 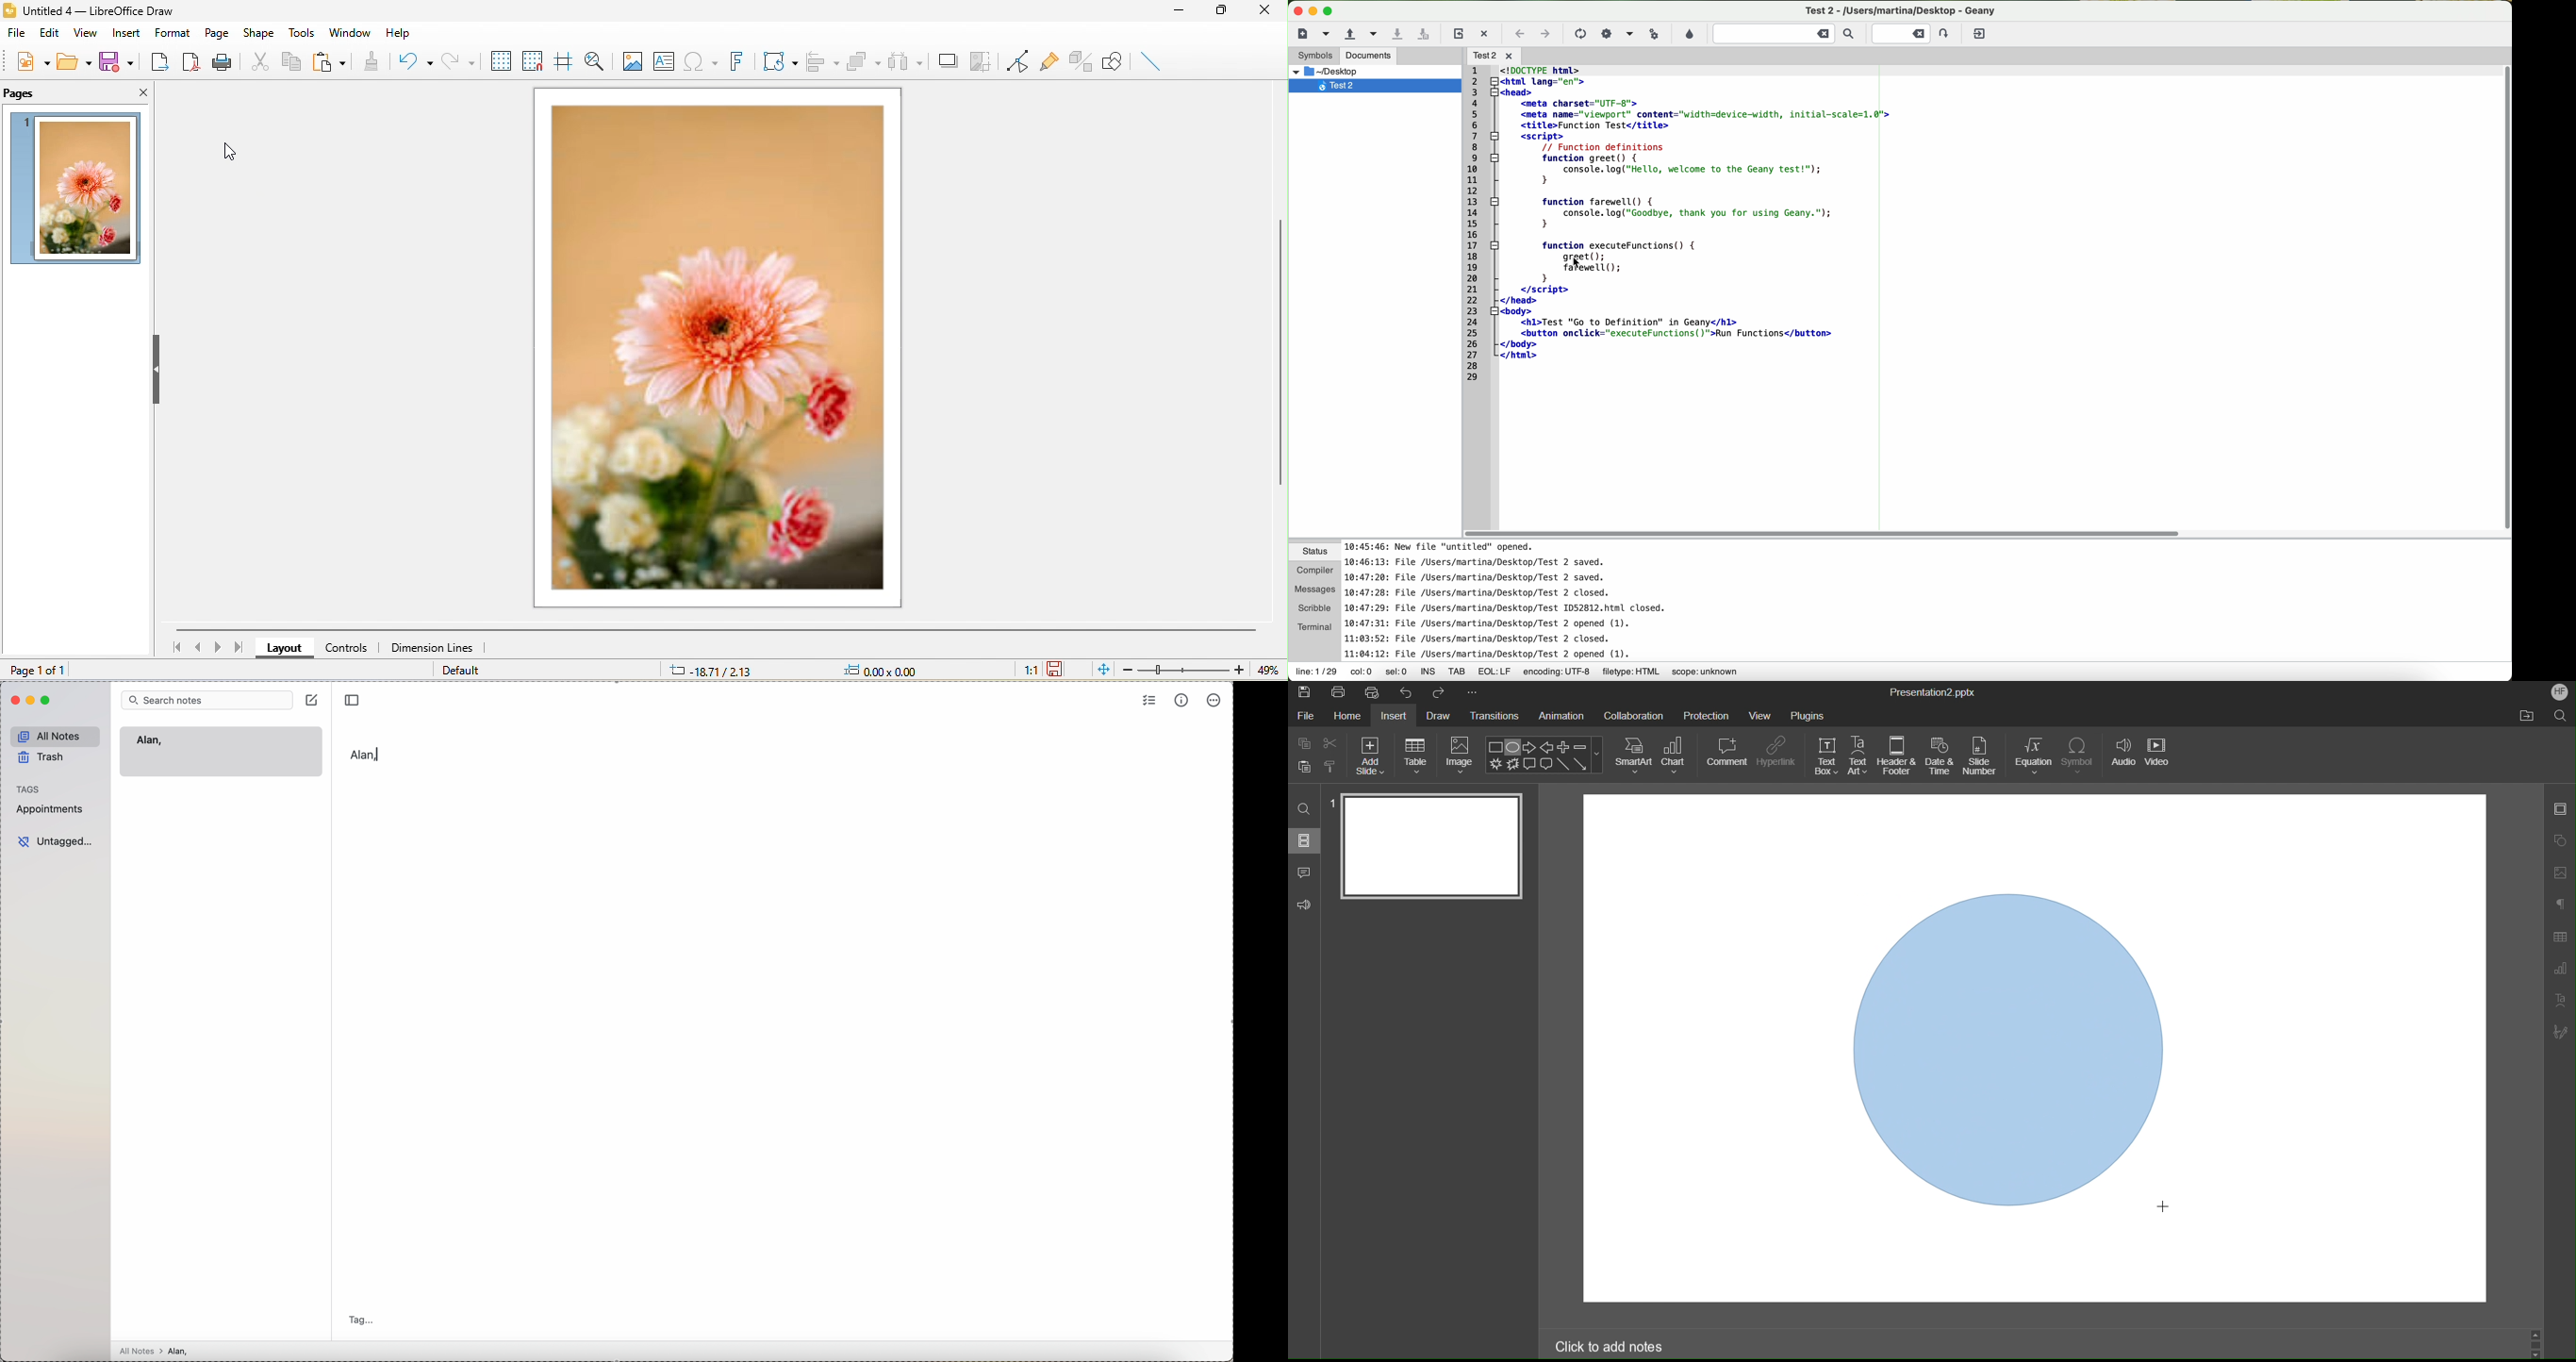 I want to click on Transitions, so click(x=1496, y=717).